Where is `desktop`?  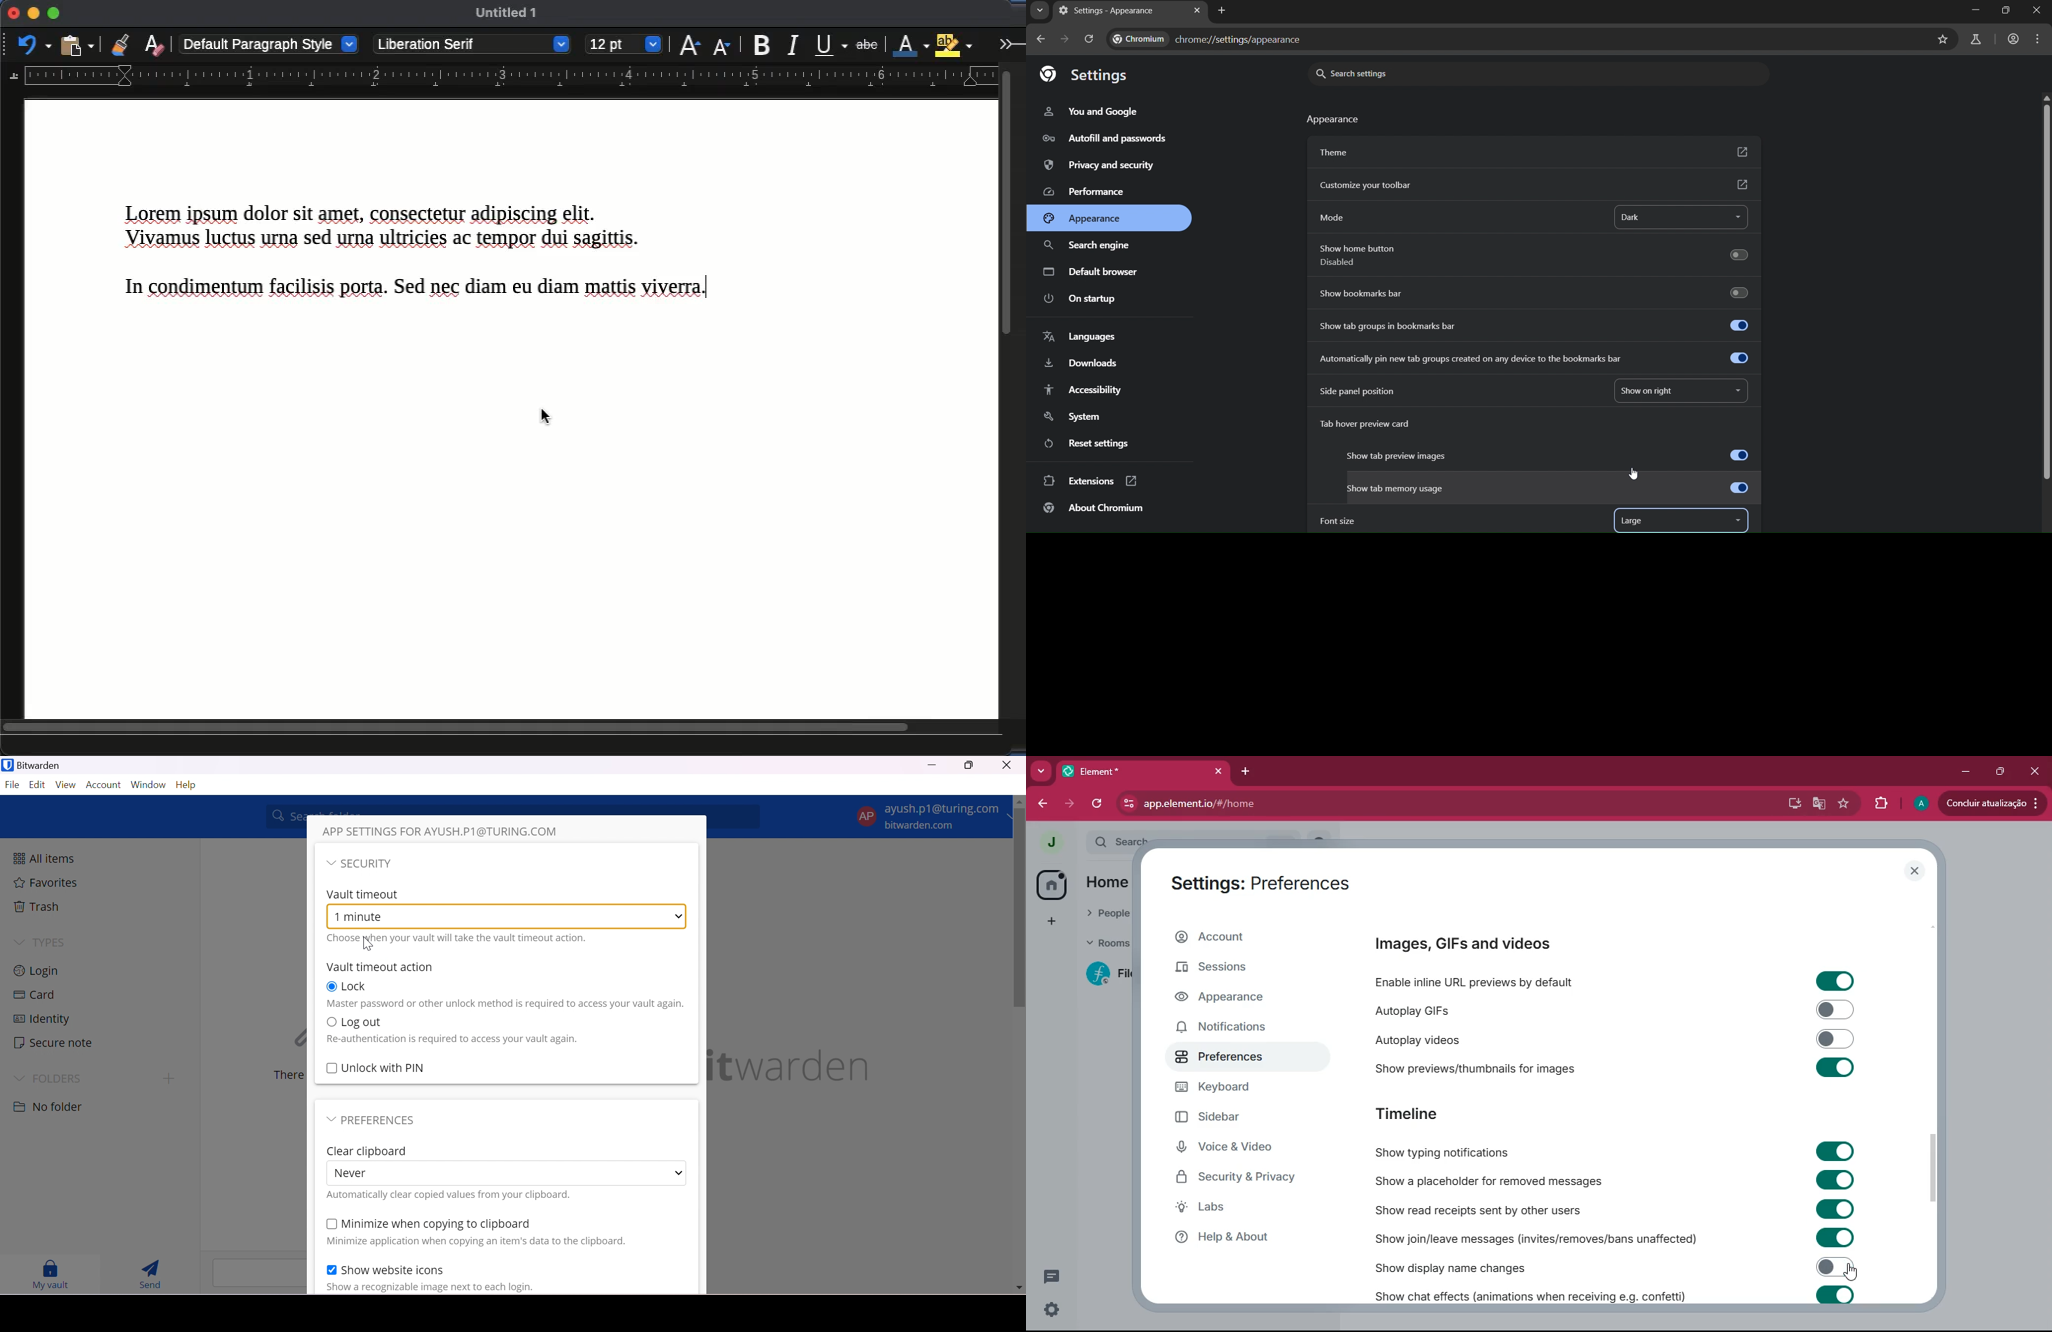
desktop is located at coordinates (1791, 803).